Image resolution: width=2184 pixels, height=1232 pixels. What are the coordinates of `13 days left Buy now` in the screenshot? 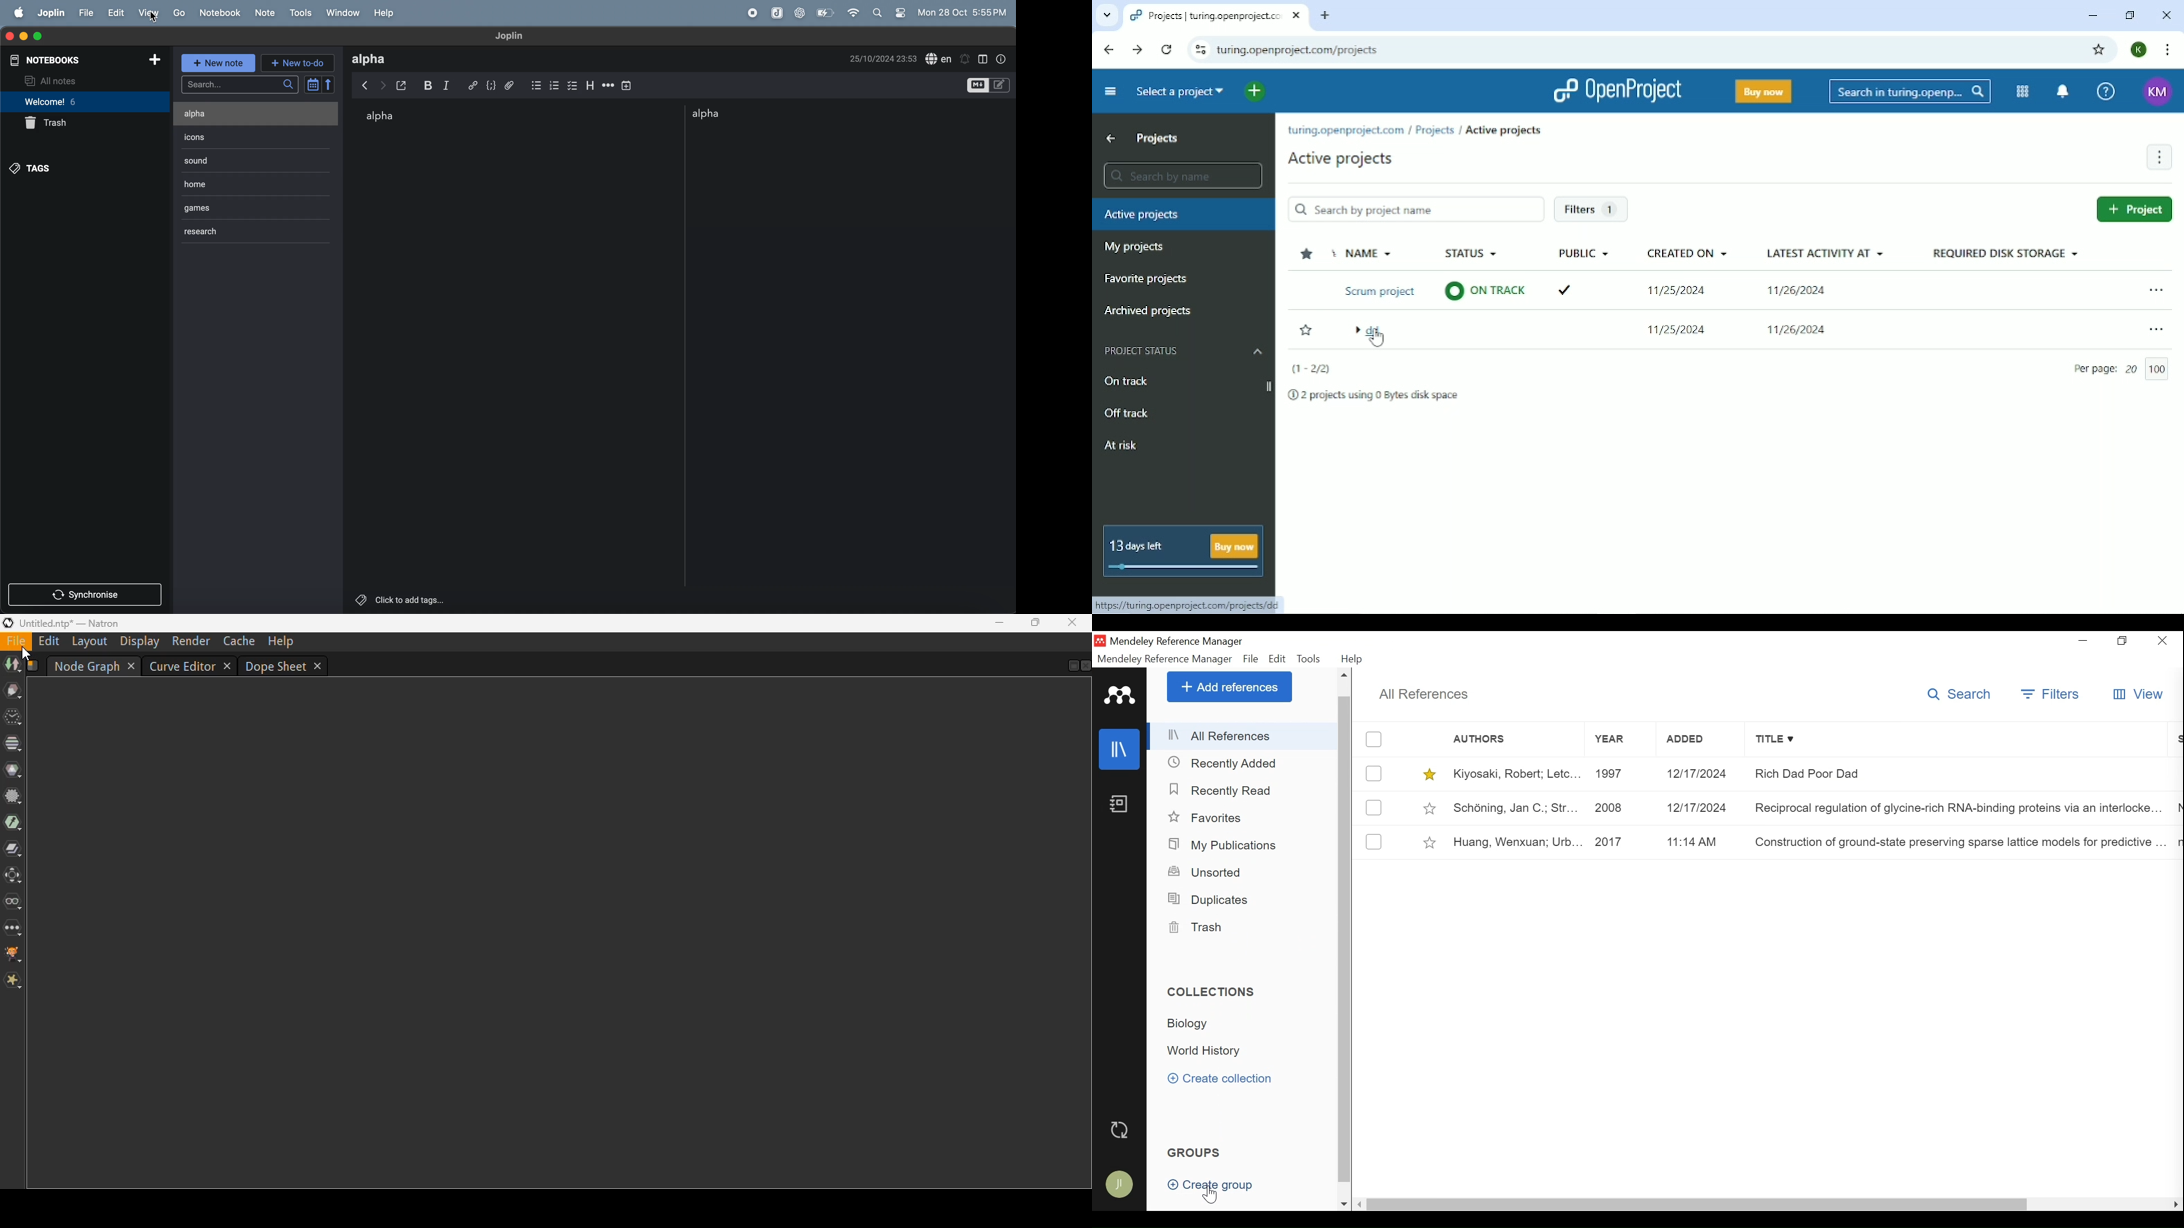 It's located at (1182, 552).